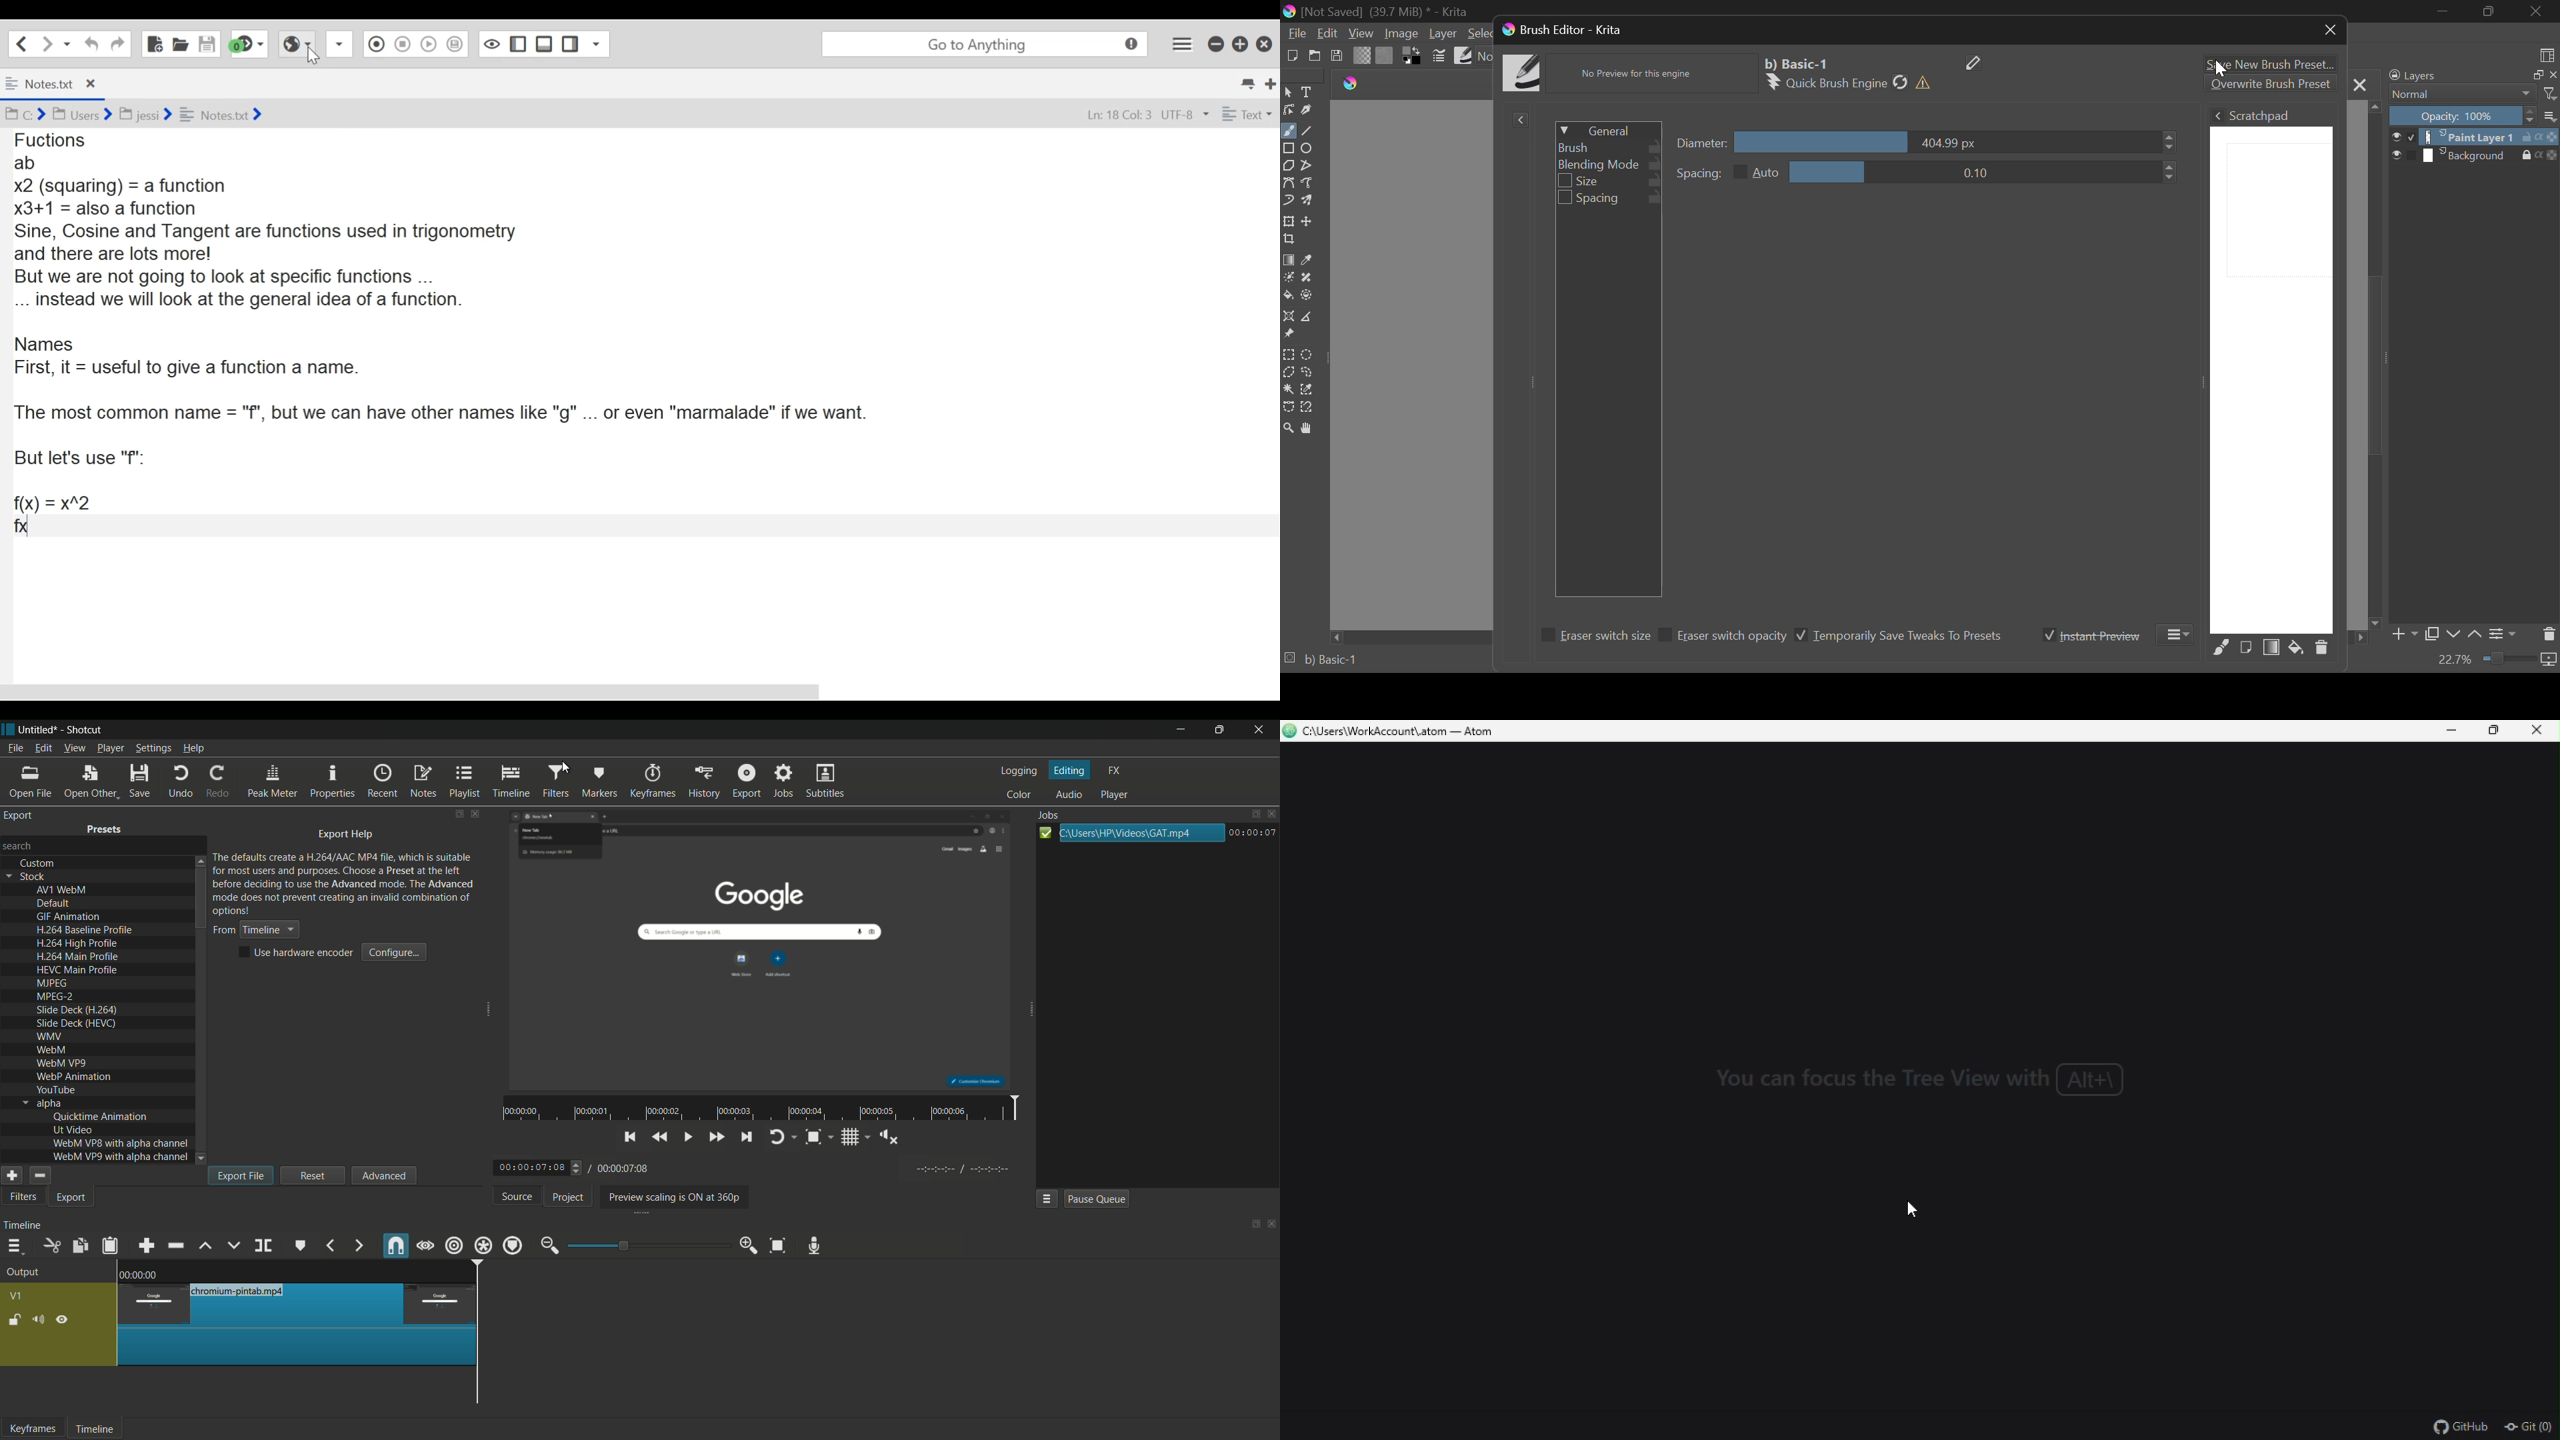 Image resolution: width=2576 pixels, height=1456 pixels. I want to click on previous marker, so click(329, 1245).